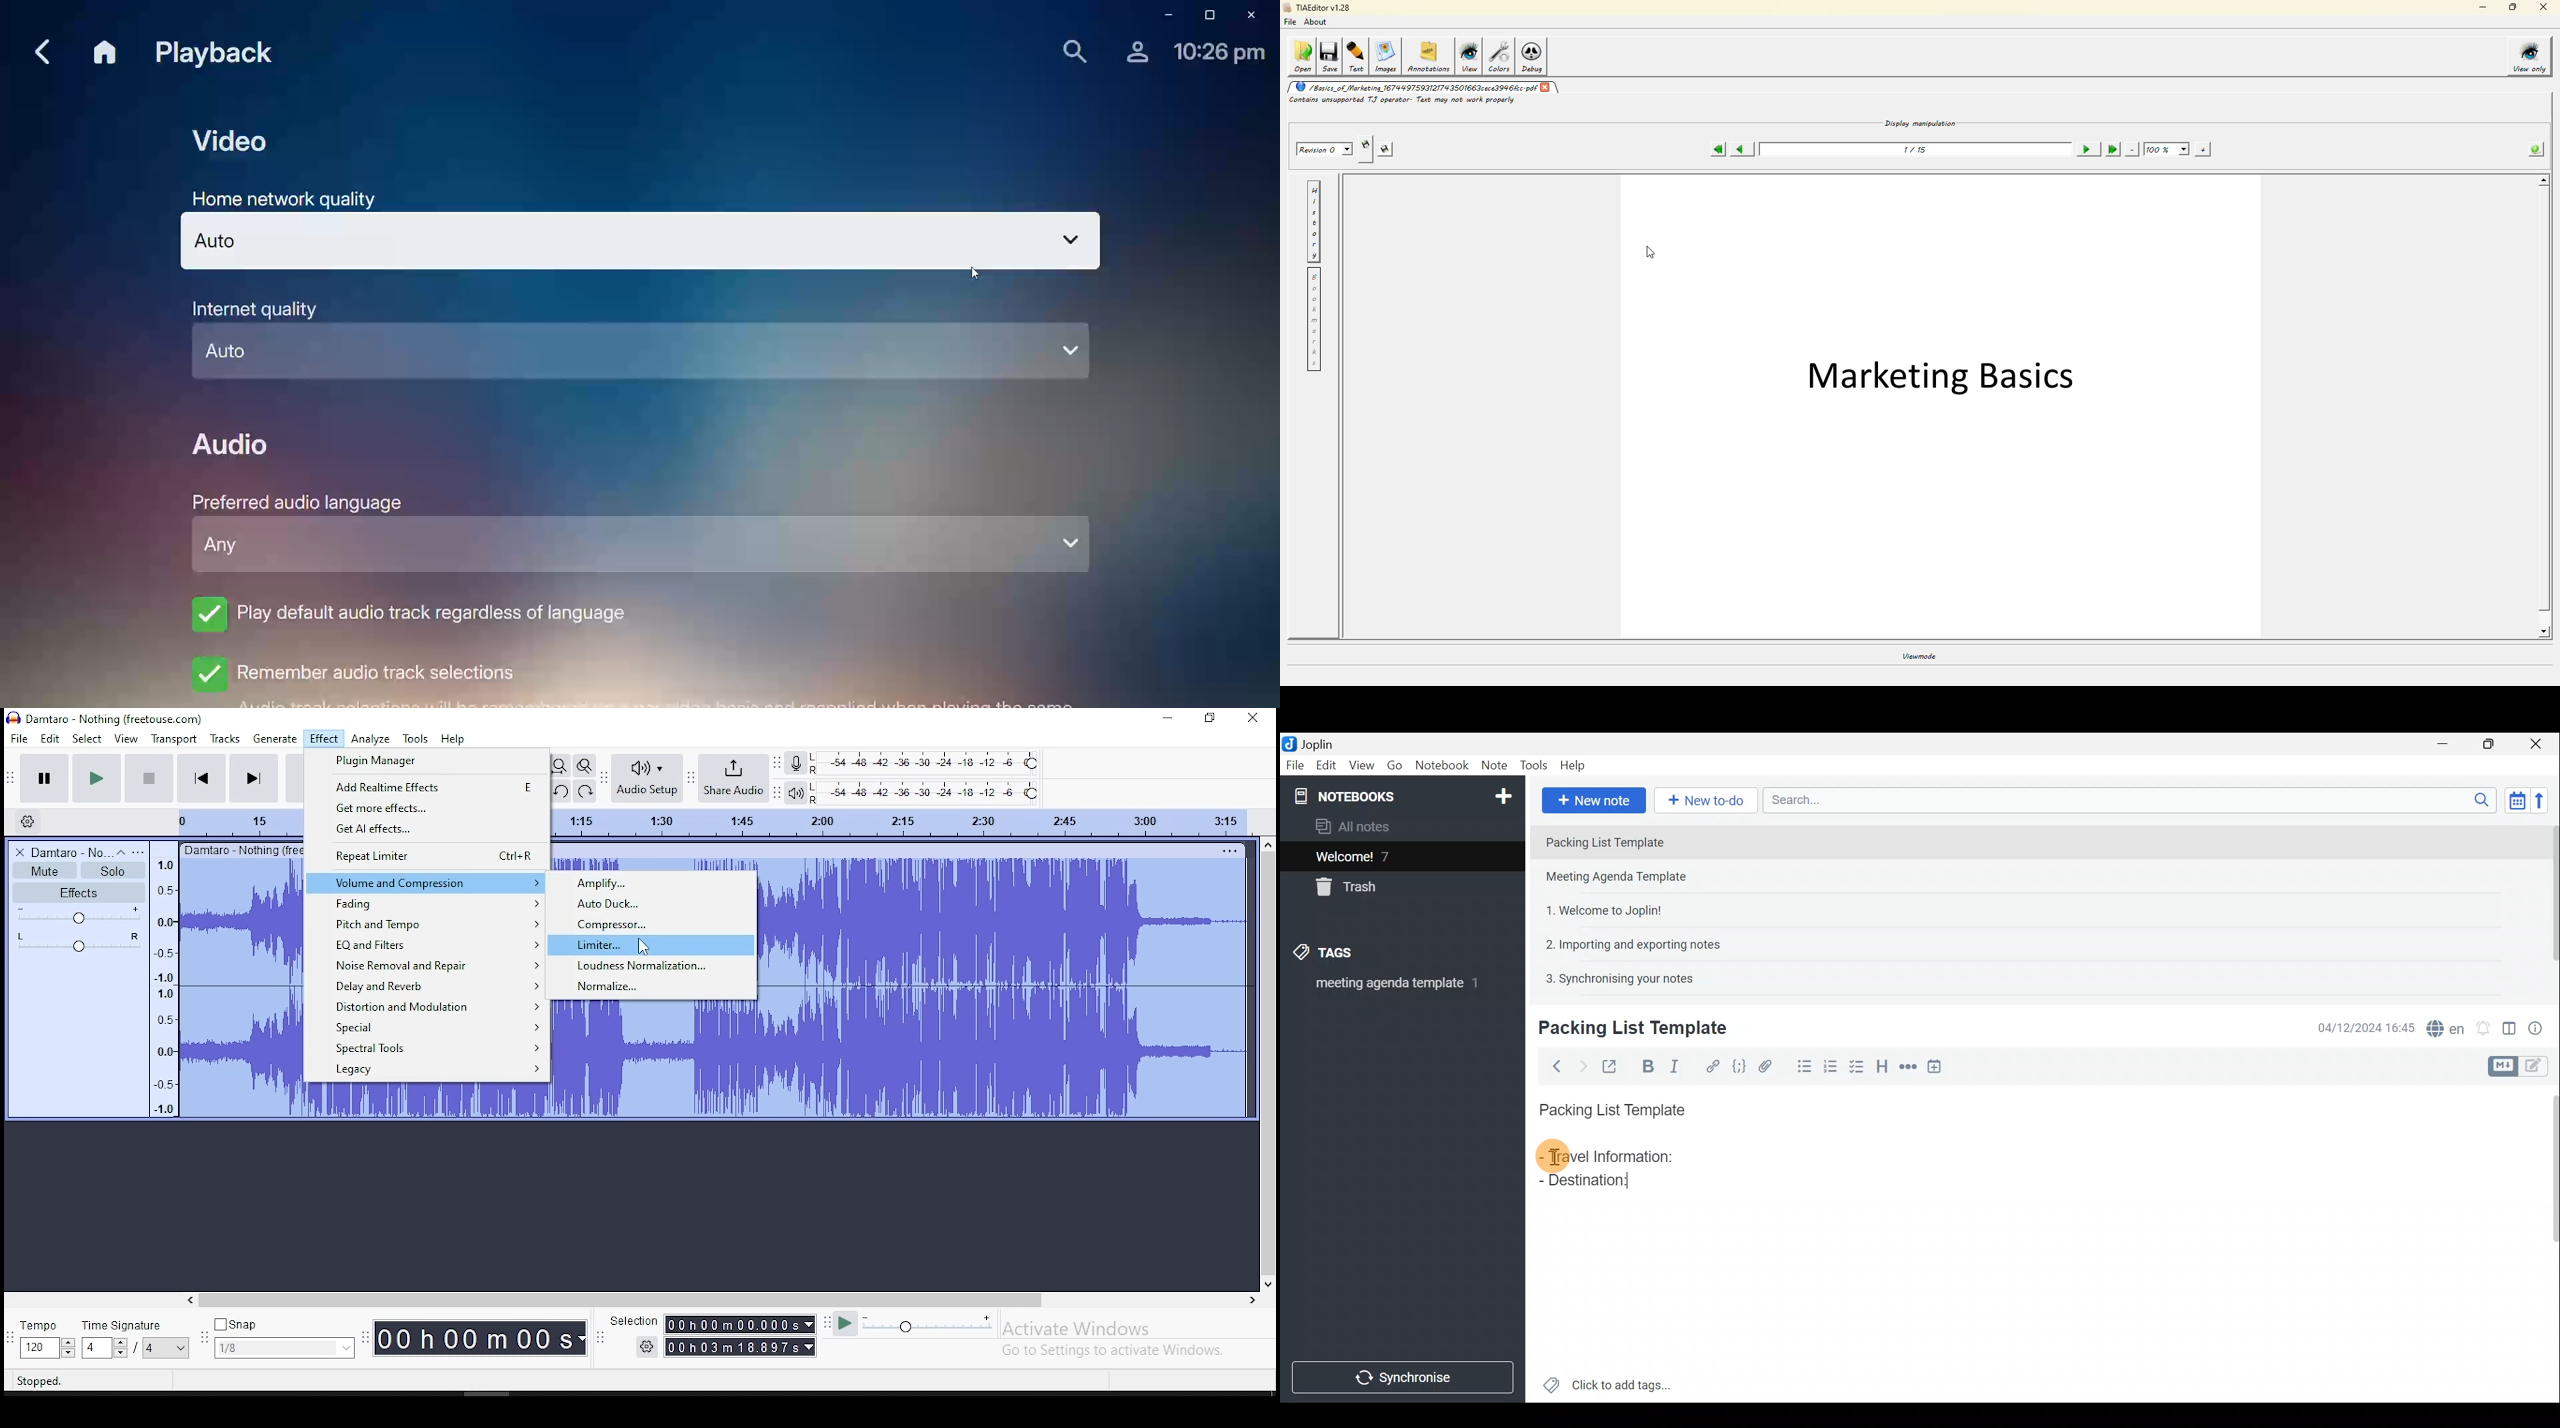 This screenshot has width=2576, height=1428. Describe the element at coordinates (324, 739) in the screenshot. I see `effect` at that location.